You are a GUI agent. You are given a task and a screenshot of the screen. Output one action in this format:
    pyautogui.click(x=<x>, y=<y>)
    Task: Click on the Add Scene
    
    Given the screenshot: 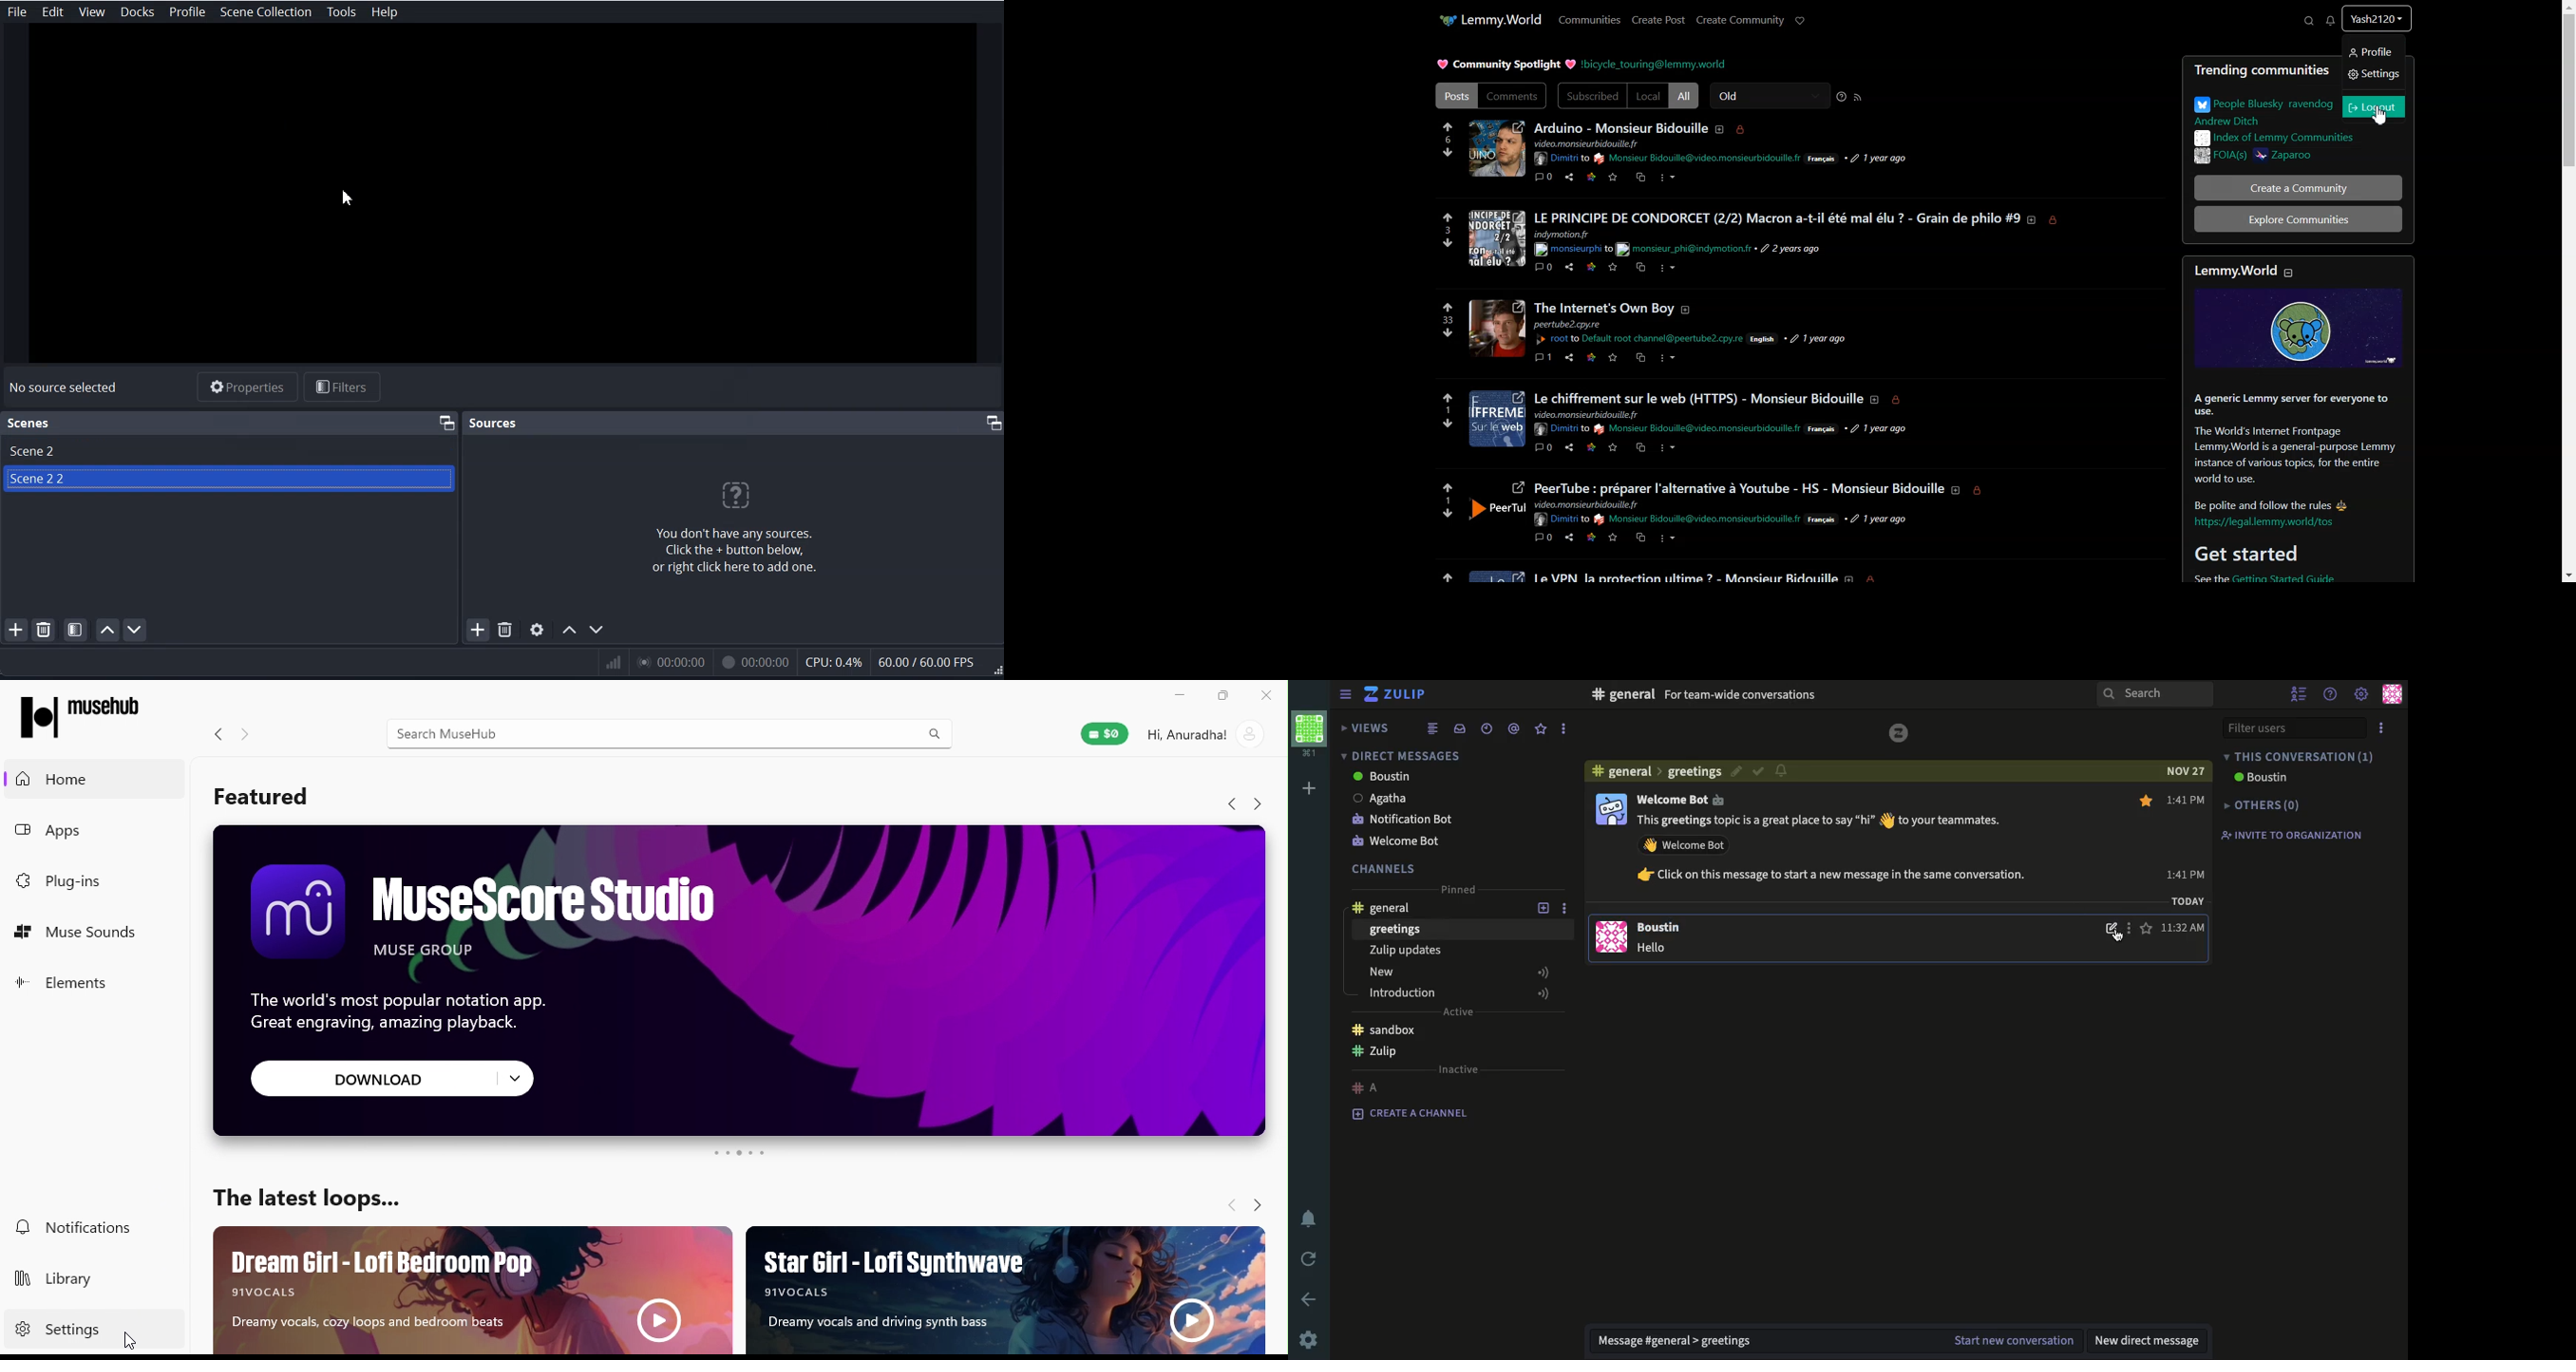 What is the action you would take?
    pyautogui.click(x=14, y=630)
    